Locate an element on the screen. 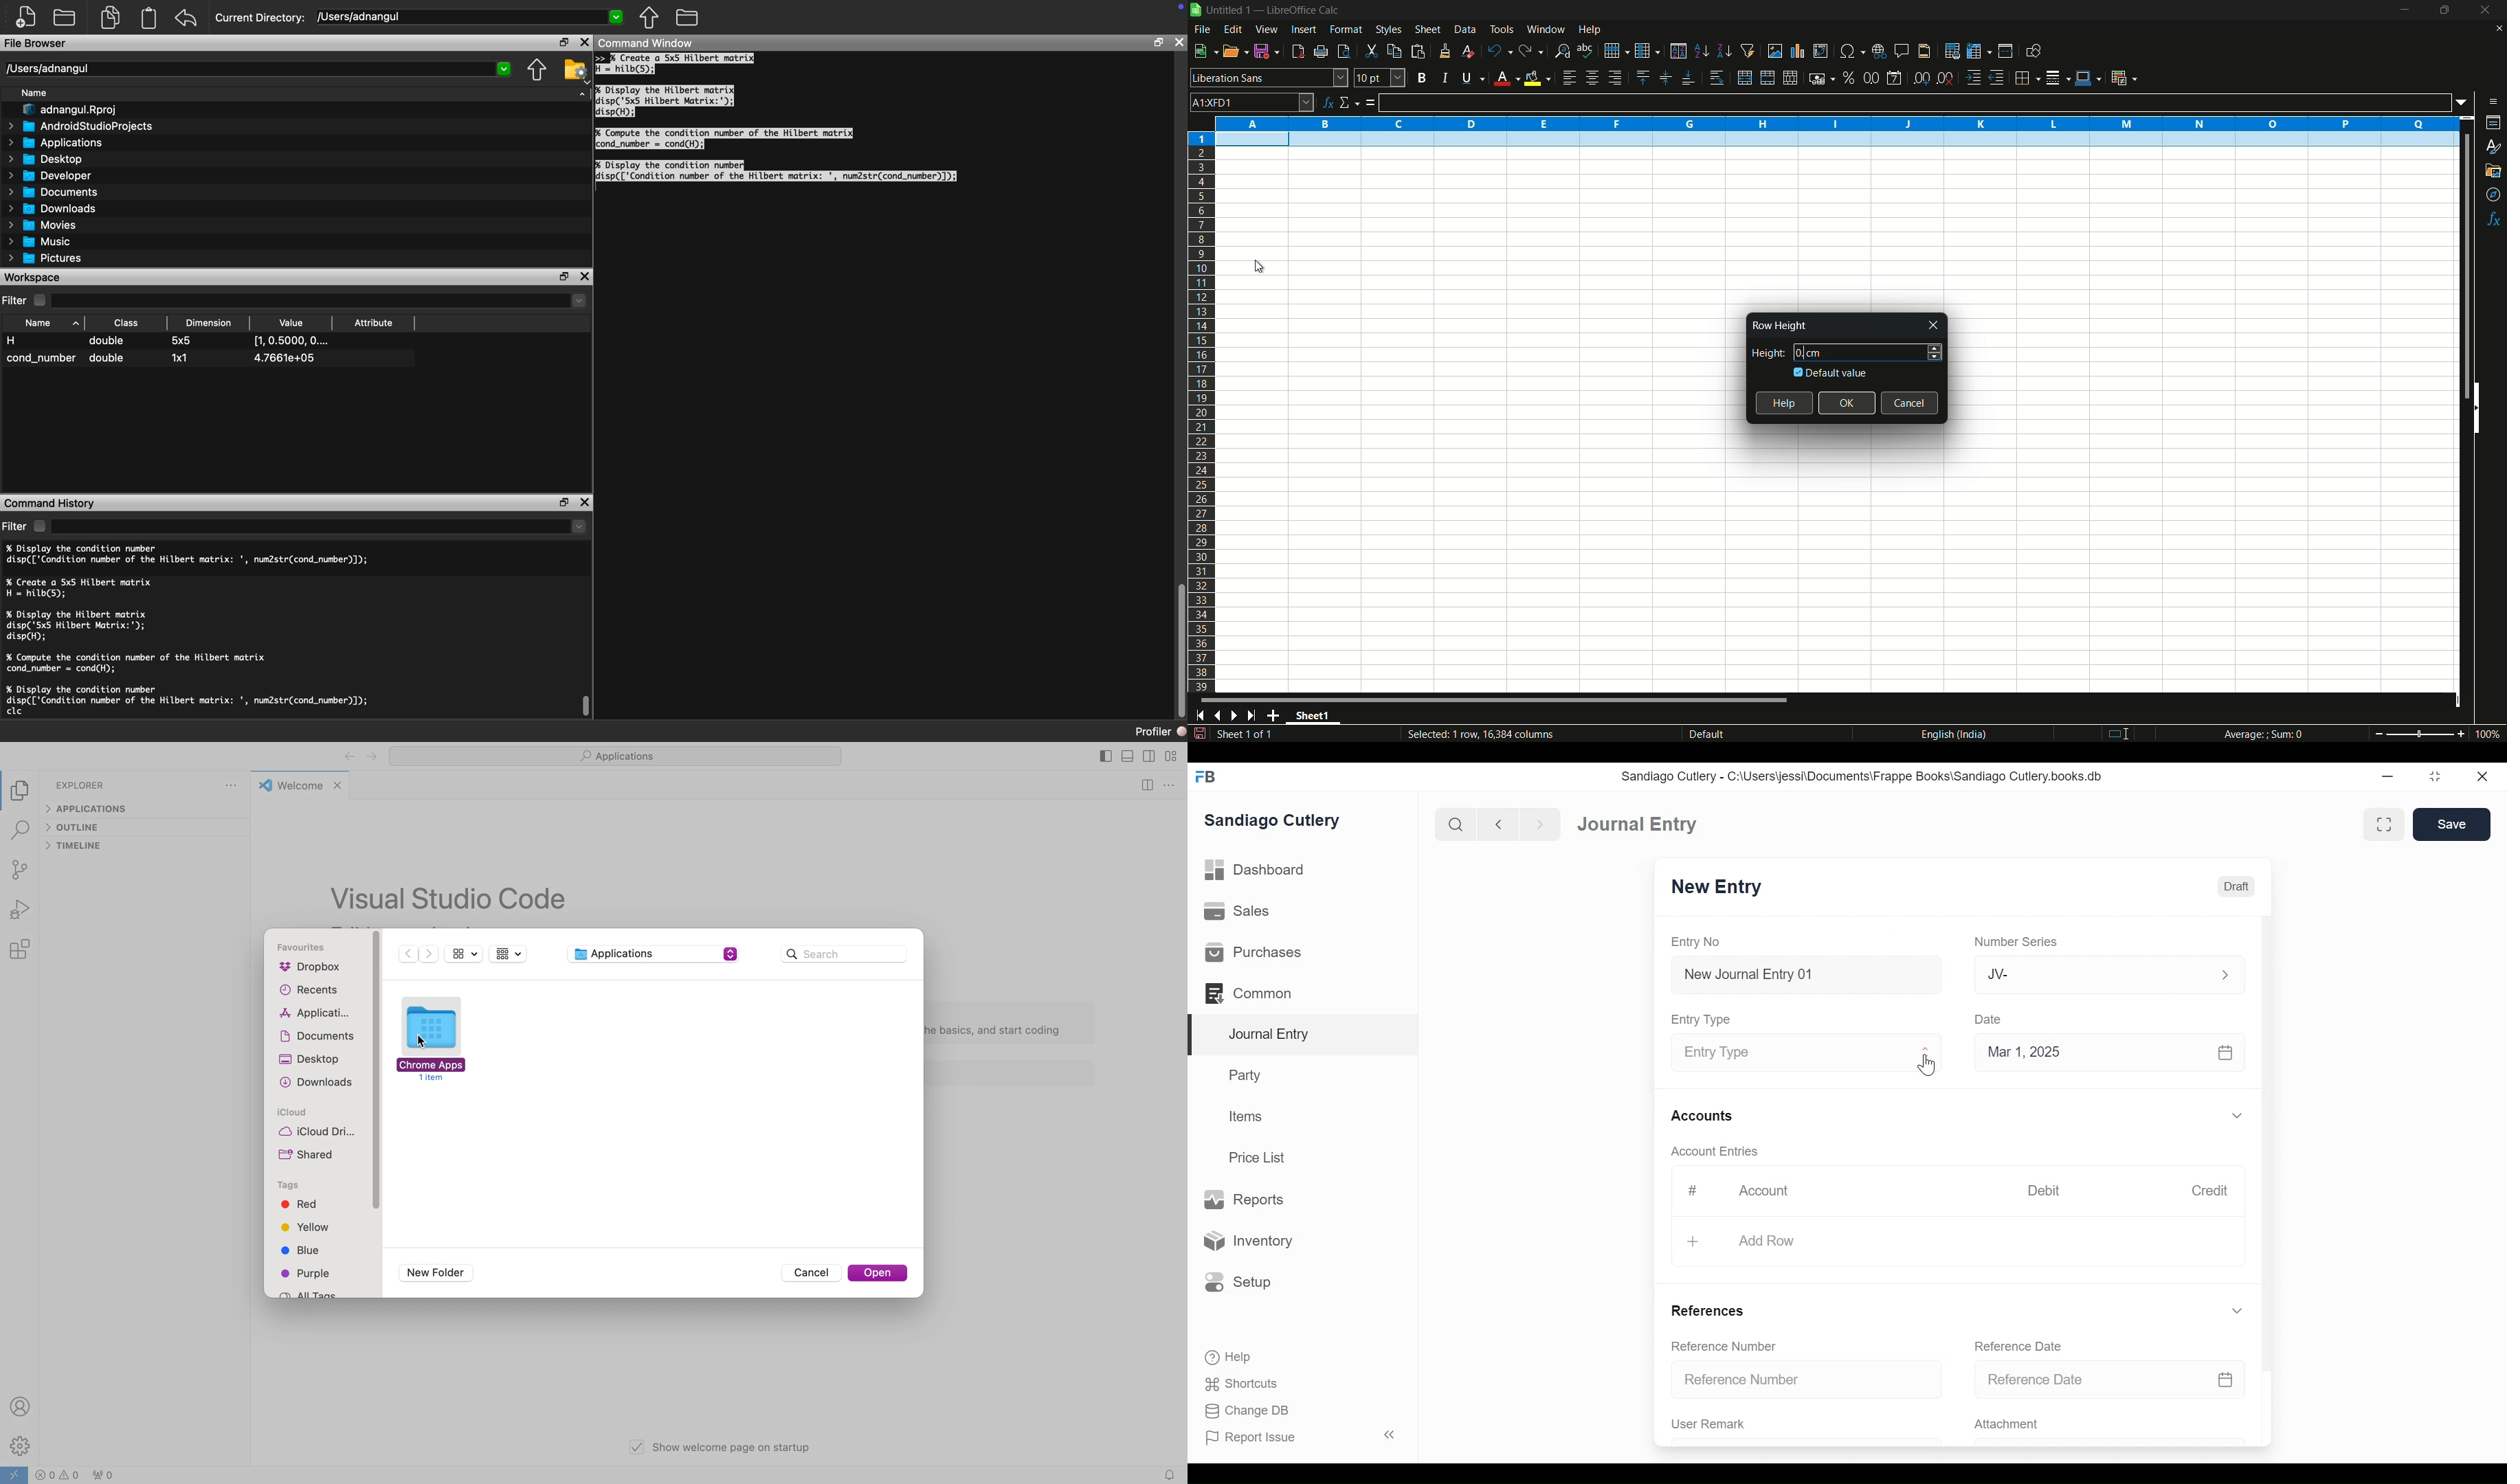 This screenshot has width=2520, height=1484. Applications is located at coordinates (56, 143).